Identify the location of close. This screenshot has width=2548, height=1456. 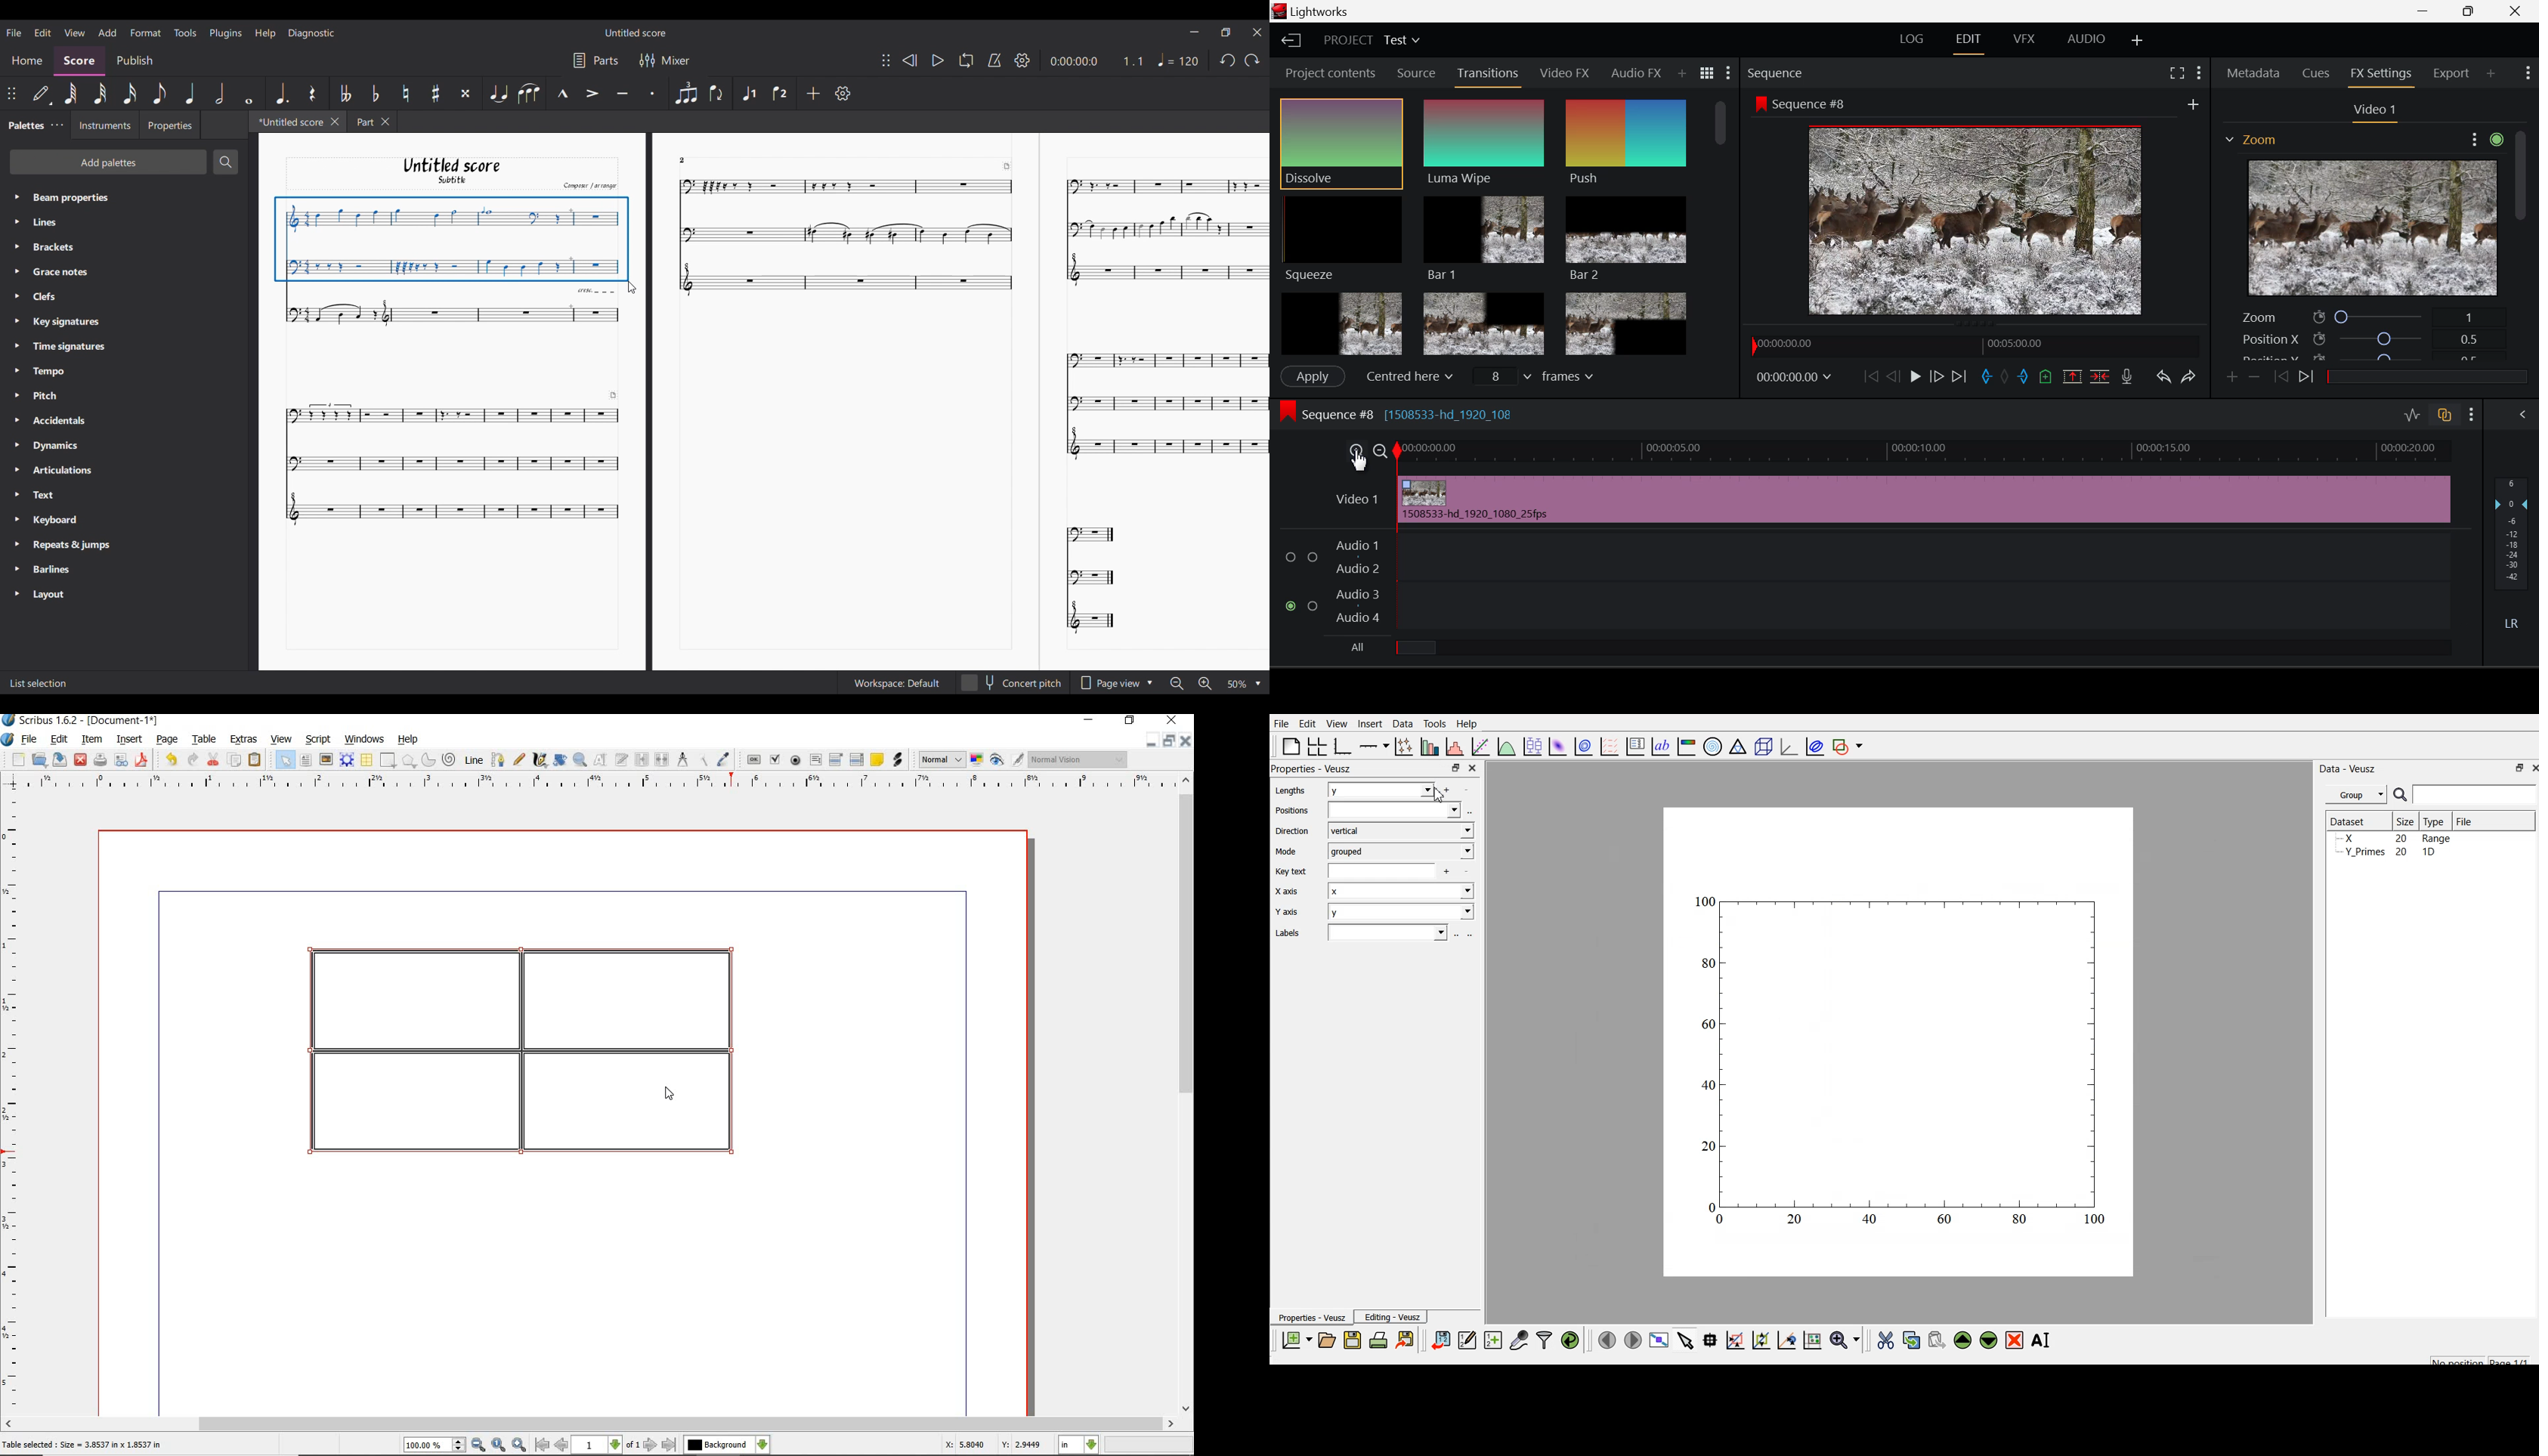
(1185, 741).